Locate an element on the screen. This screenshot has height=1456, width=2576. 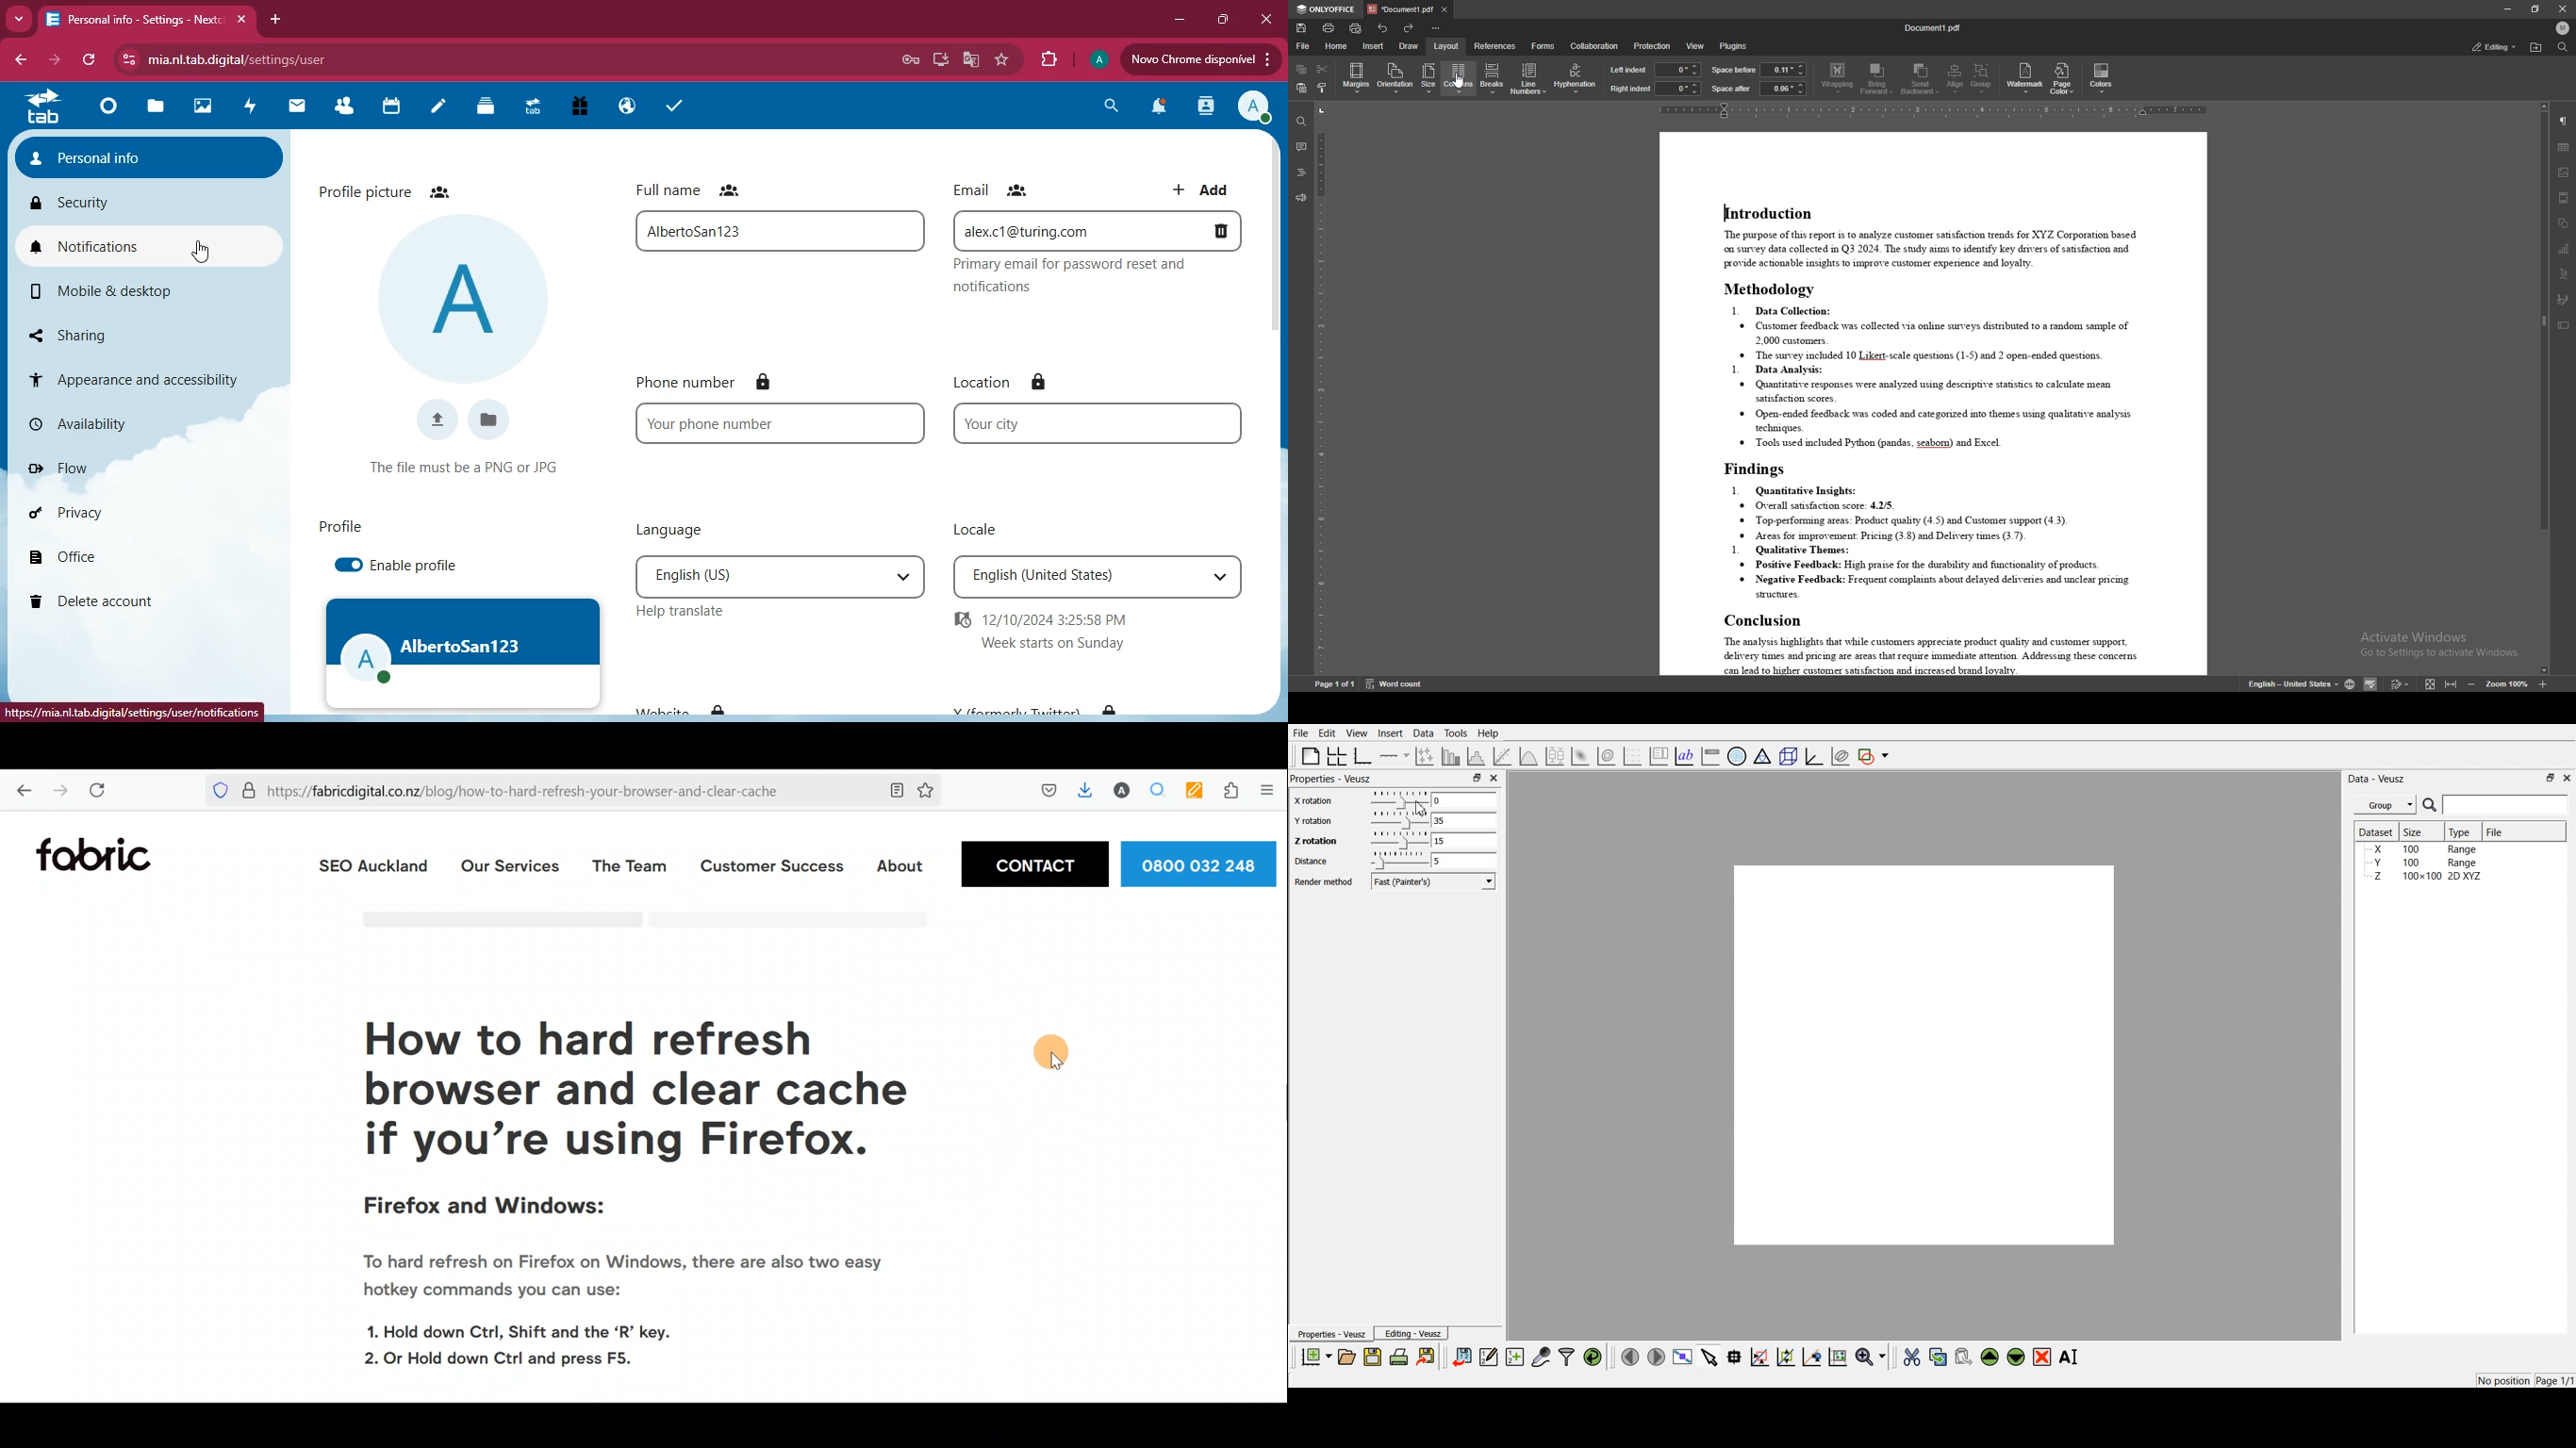
tasks is located at coordinates (667, 106).